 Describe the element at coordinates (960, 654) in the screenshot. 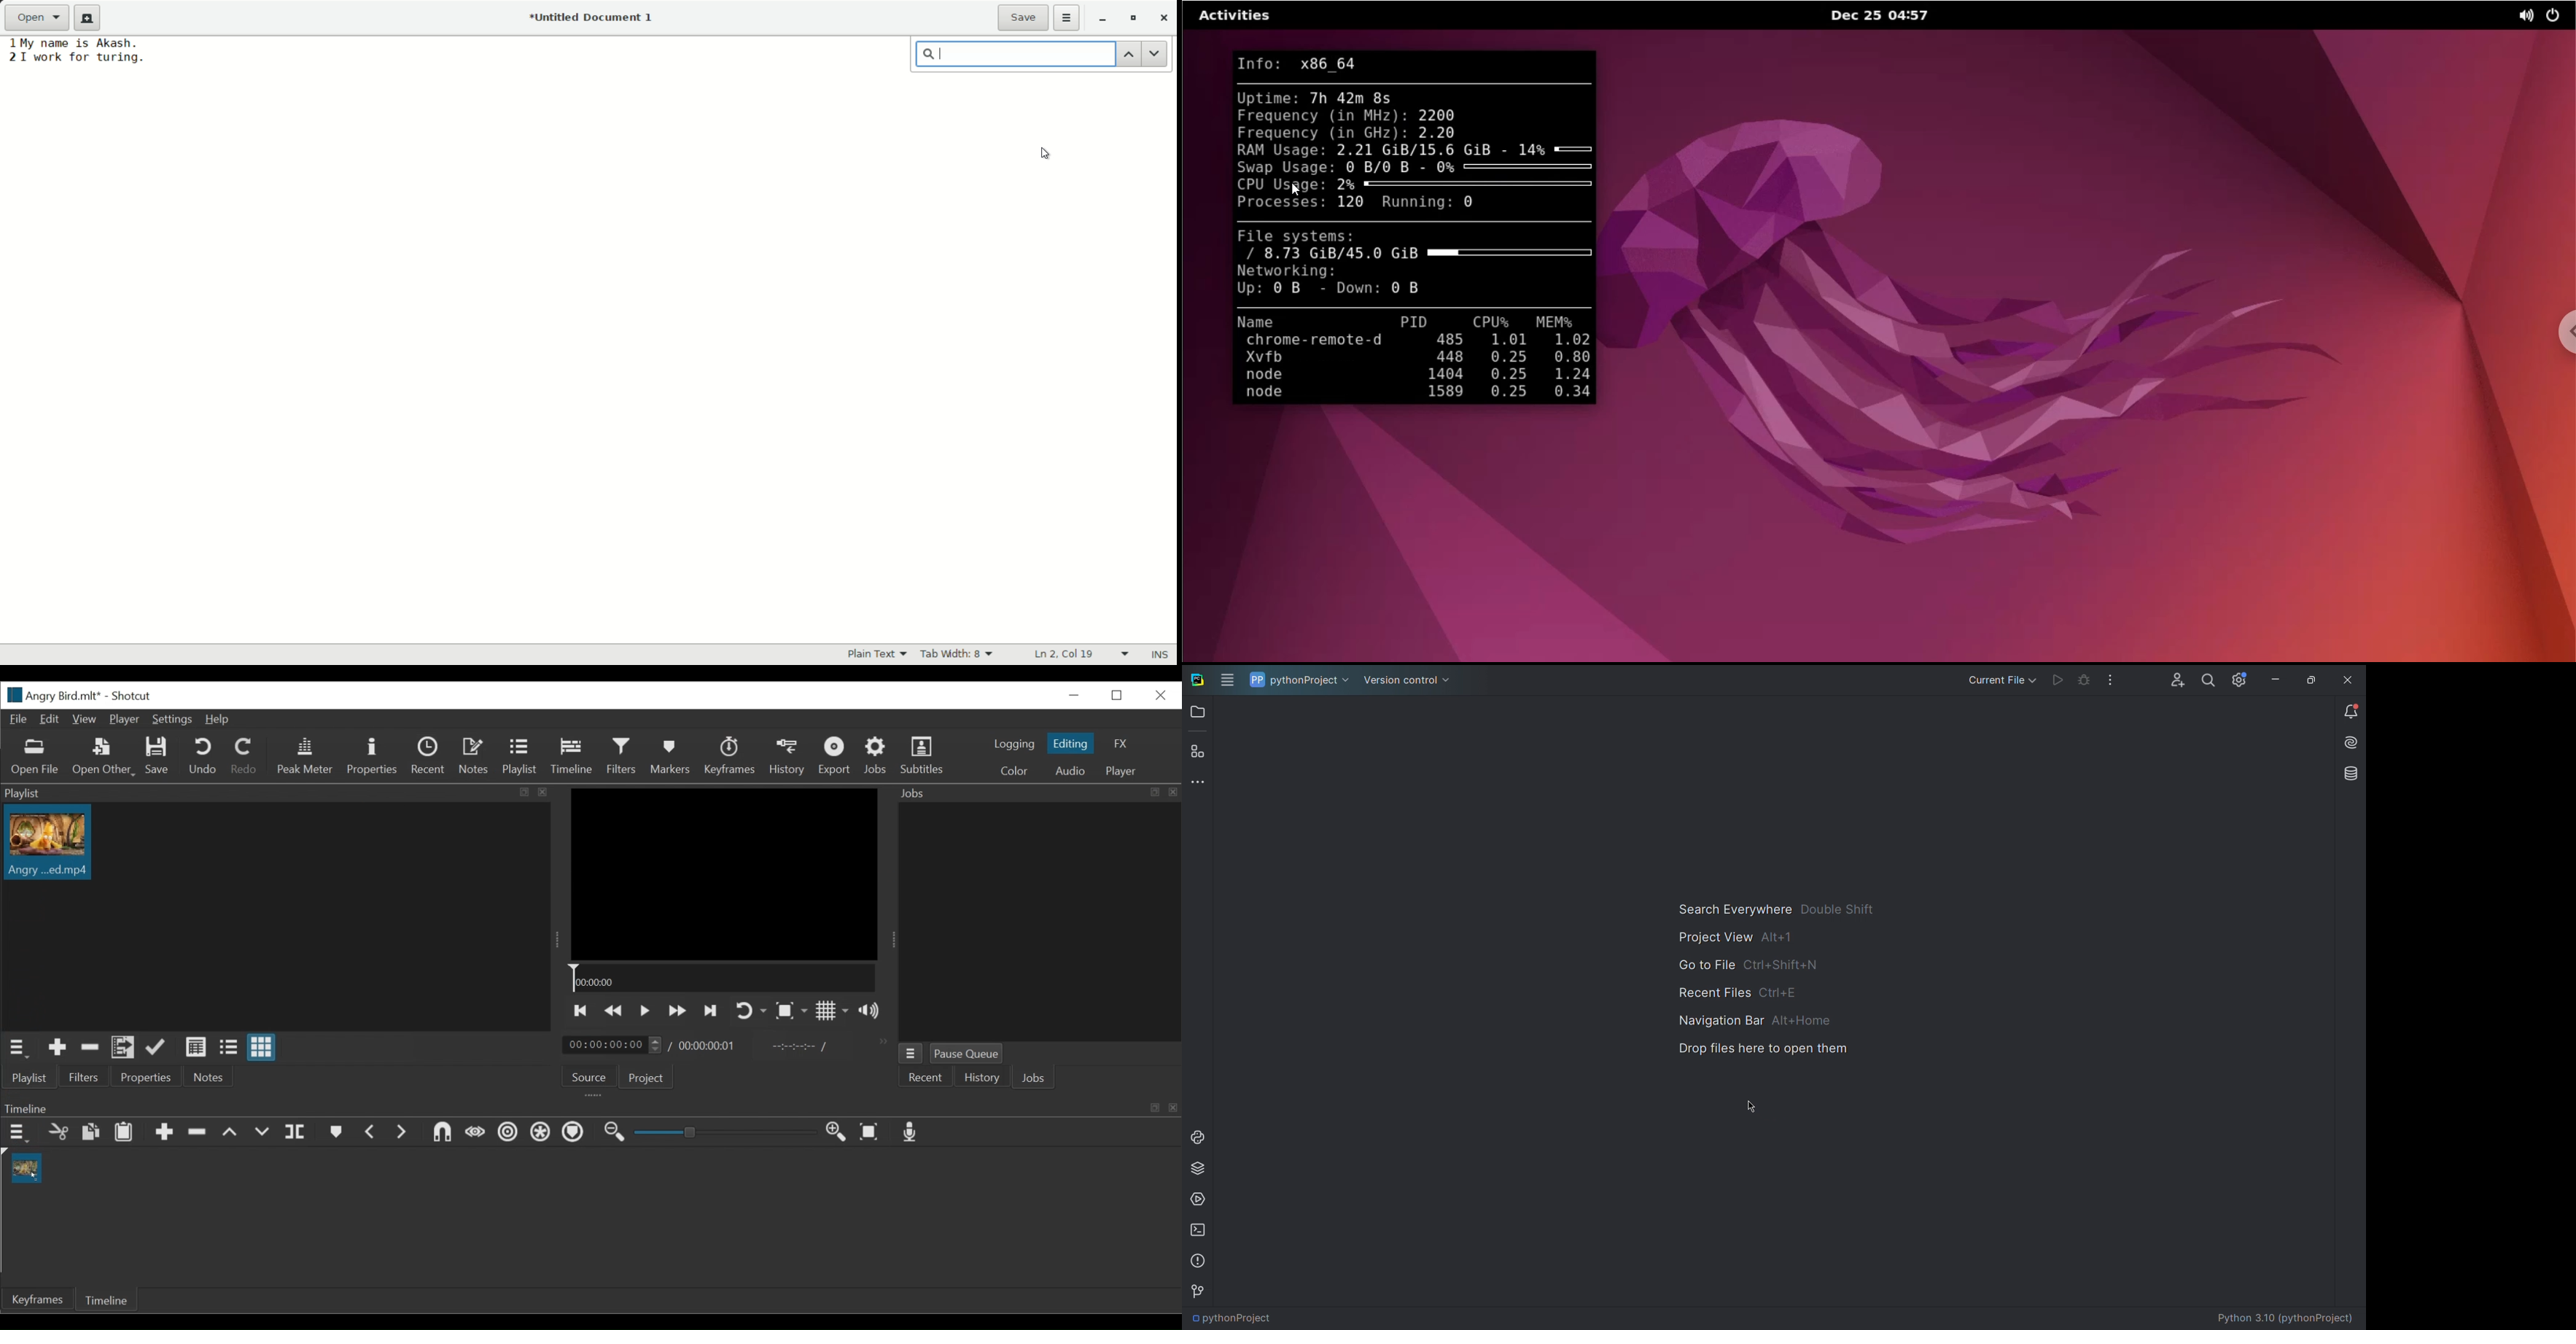

I see `tab width` at that location.